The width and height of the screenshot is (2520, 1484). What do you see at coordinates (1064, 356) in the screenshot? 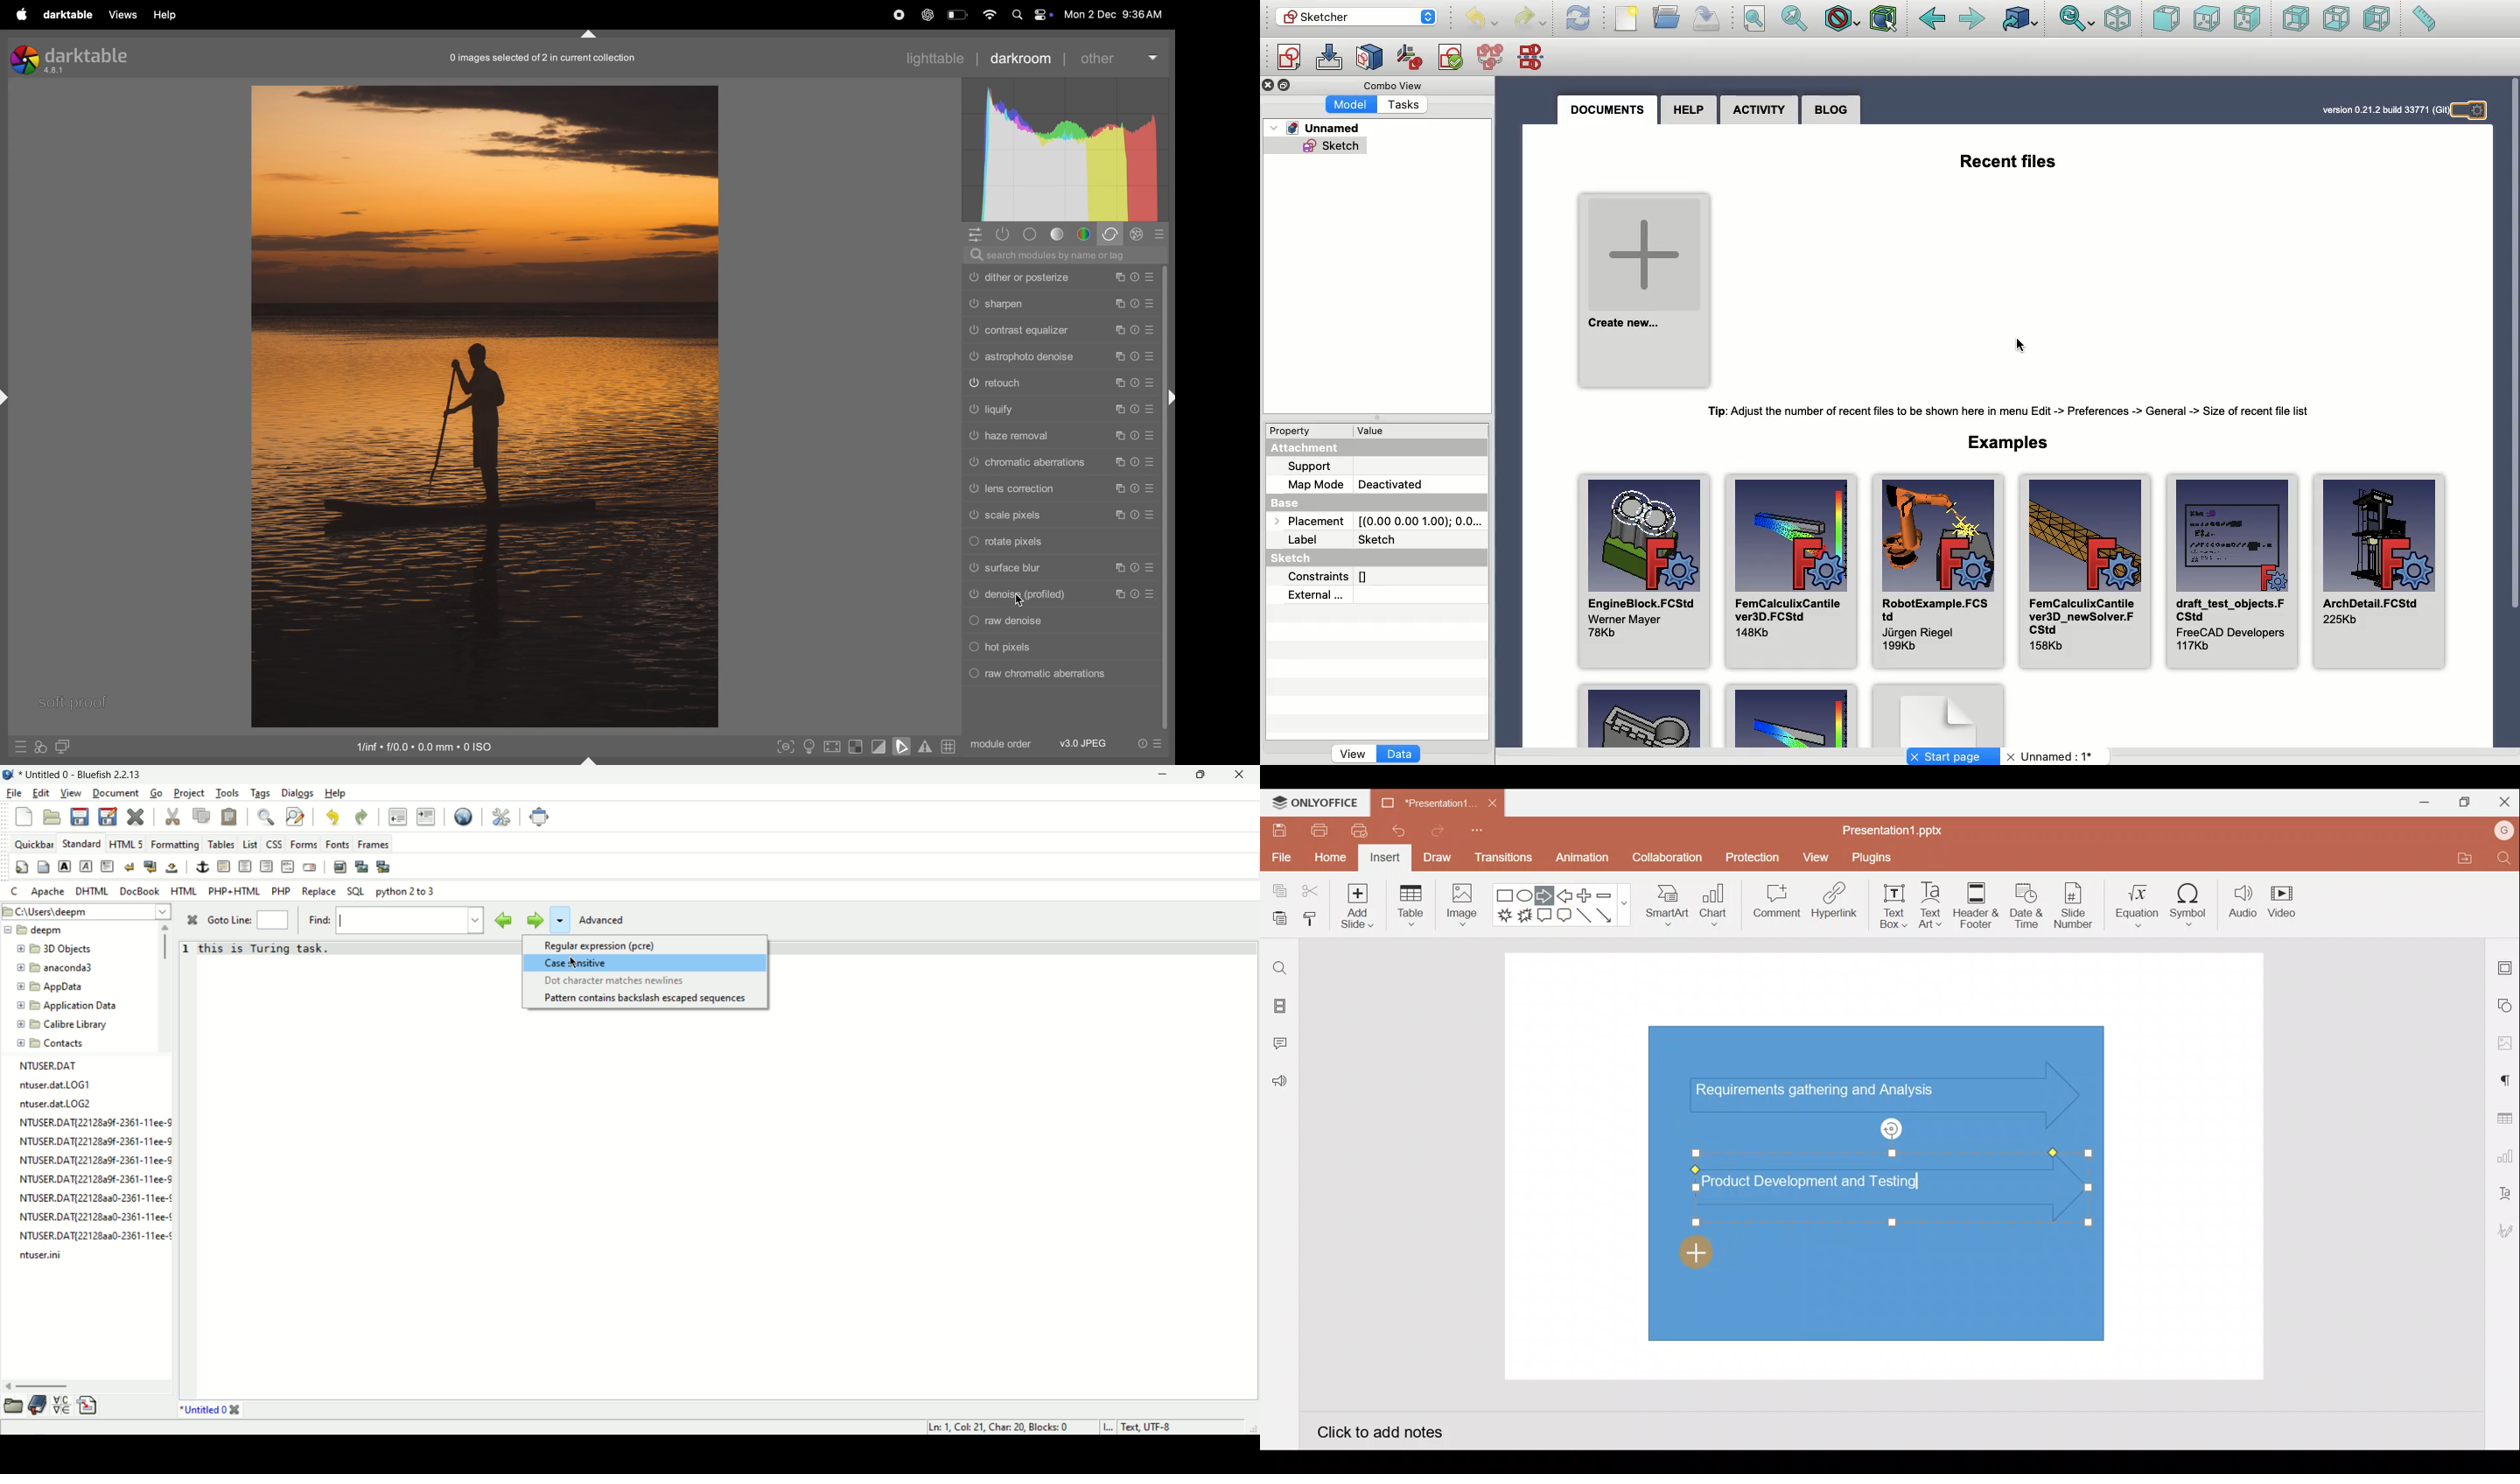
I see `astrophoto denosie` at bounding box center [1064, 356].